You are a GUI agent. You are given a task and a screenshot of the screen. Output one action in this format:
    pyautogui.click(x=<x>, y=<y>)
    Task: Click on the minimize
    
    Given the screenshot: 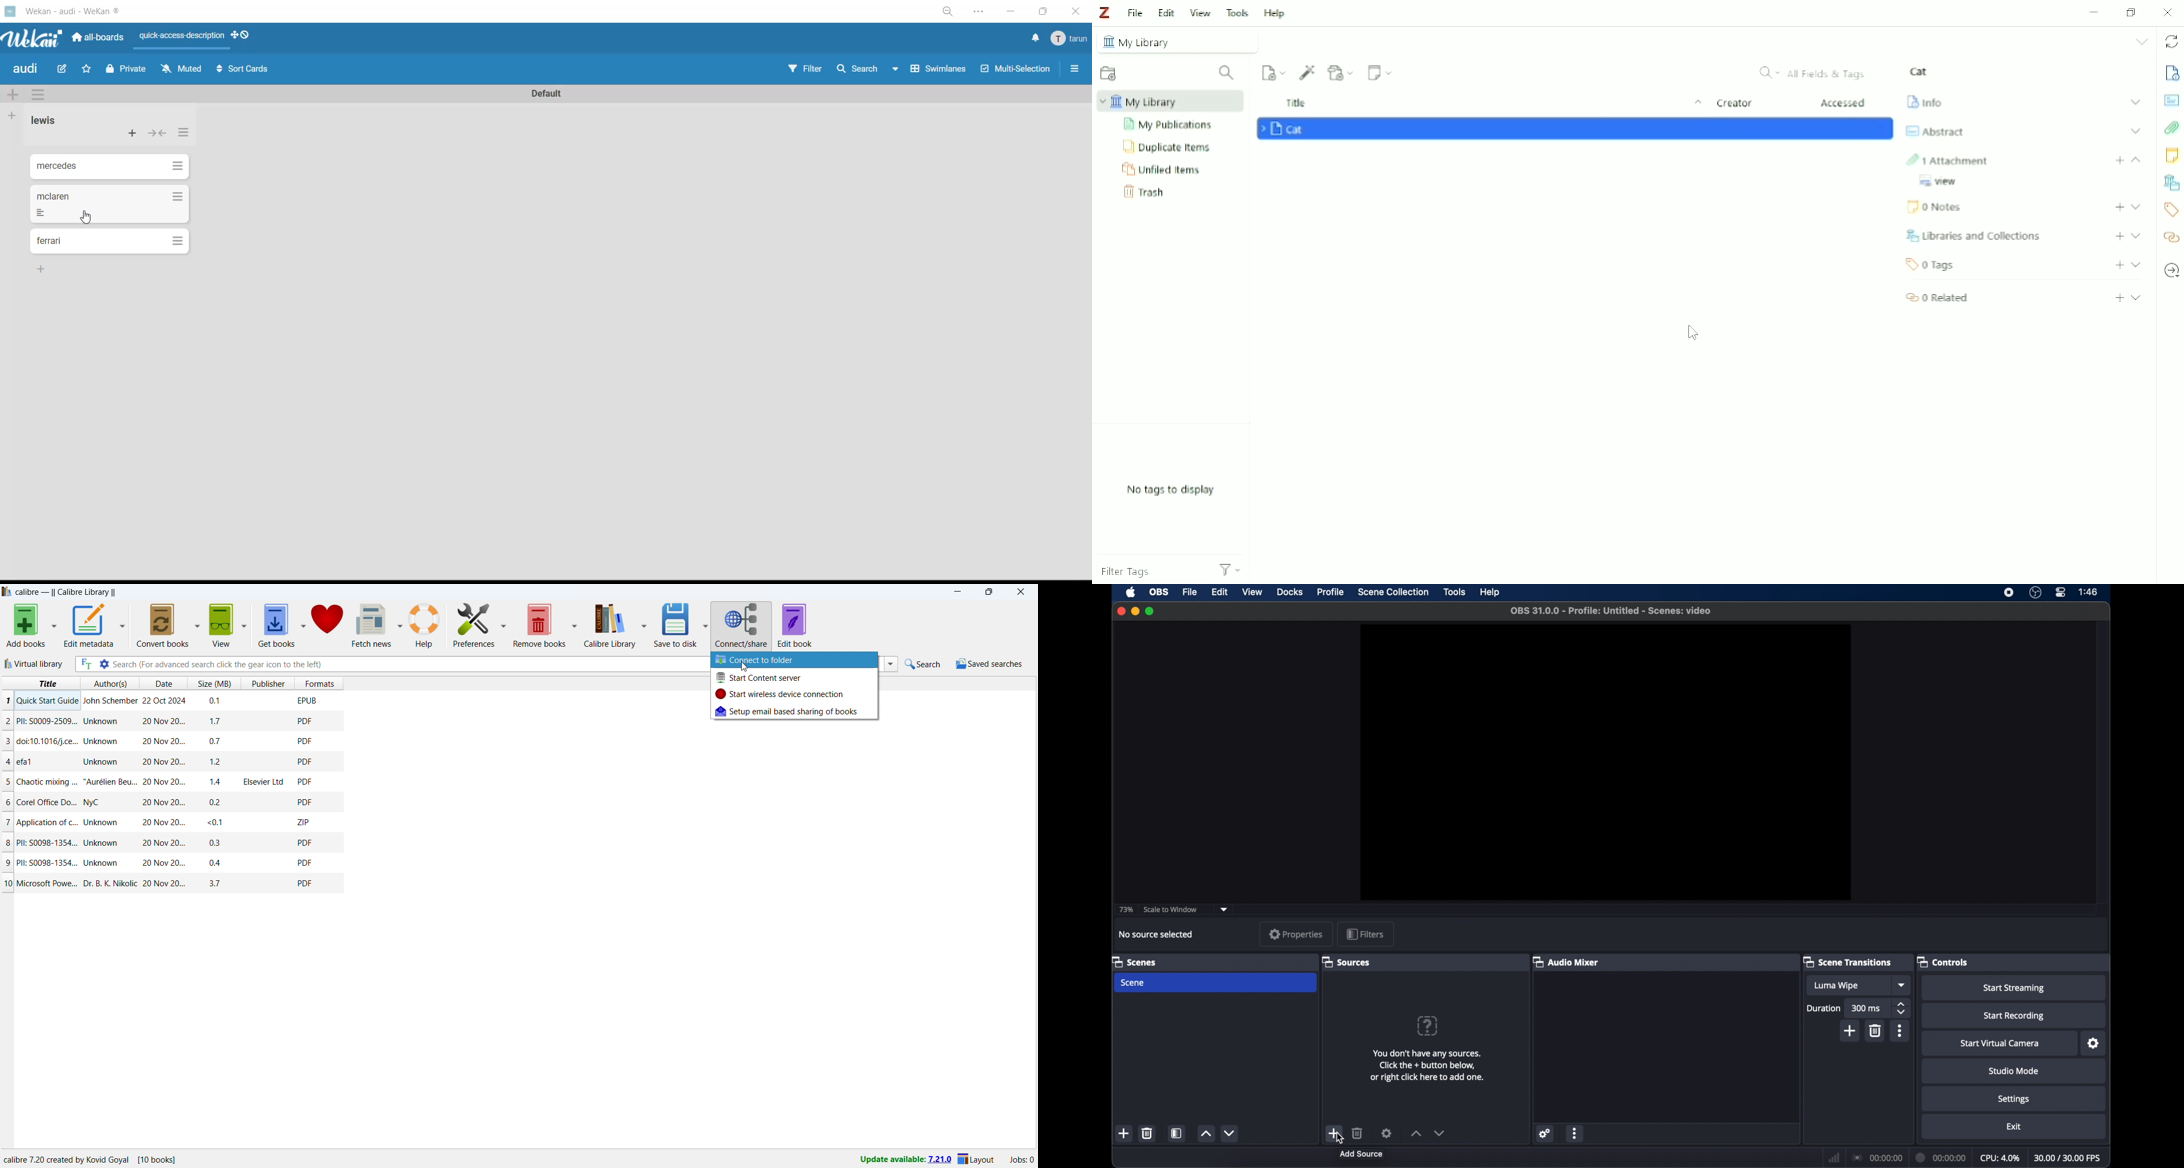 What is the action you would take?
    pyautogui.click(x=1135, y=611)
    